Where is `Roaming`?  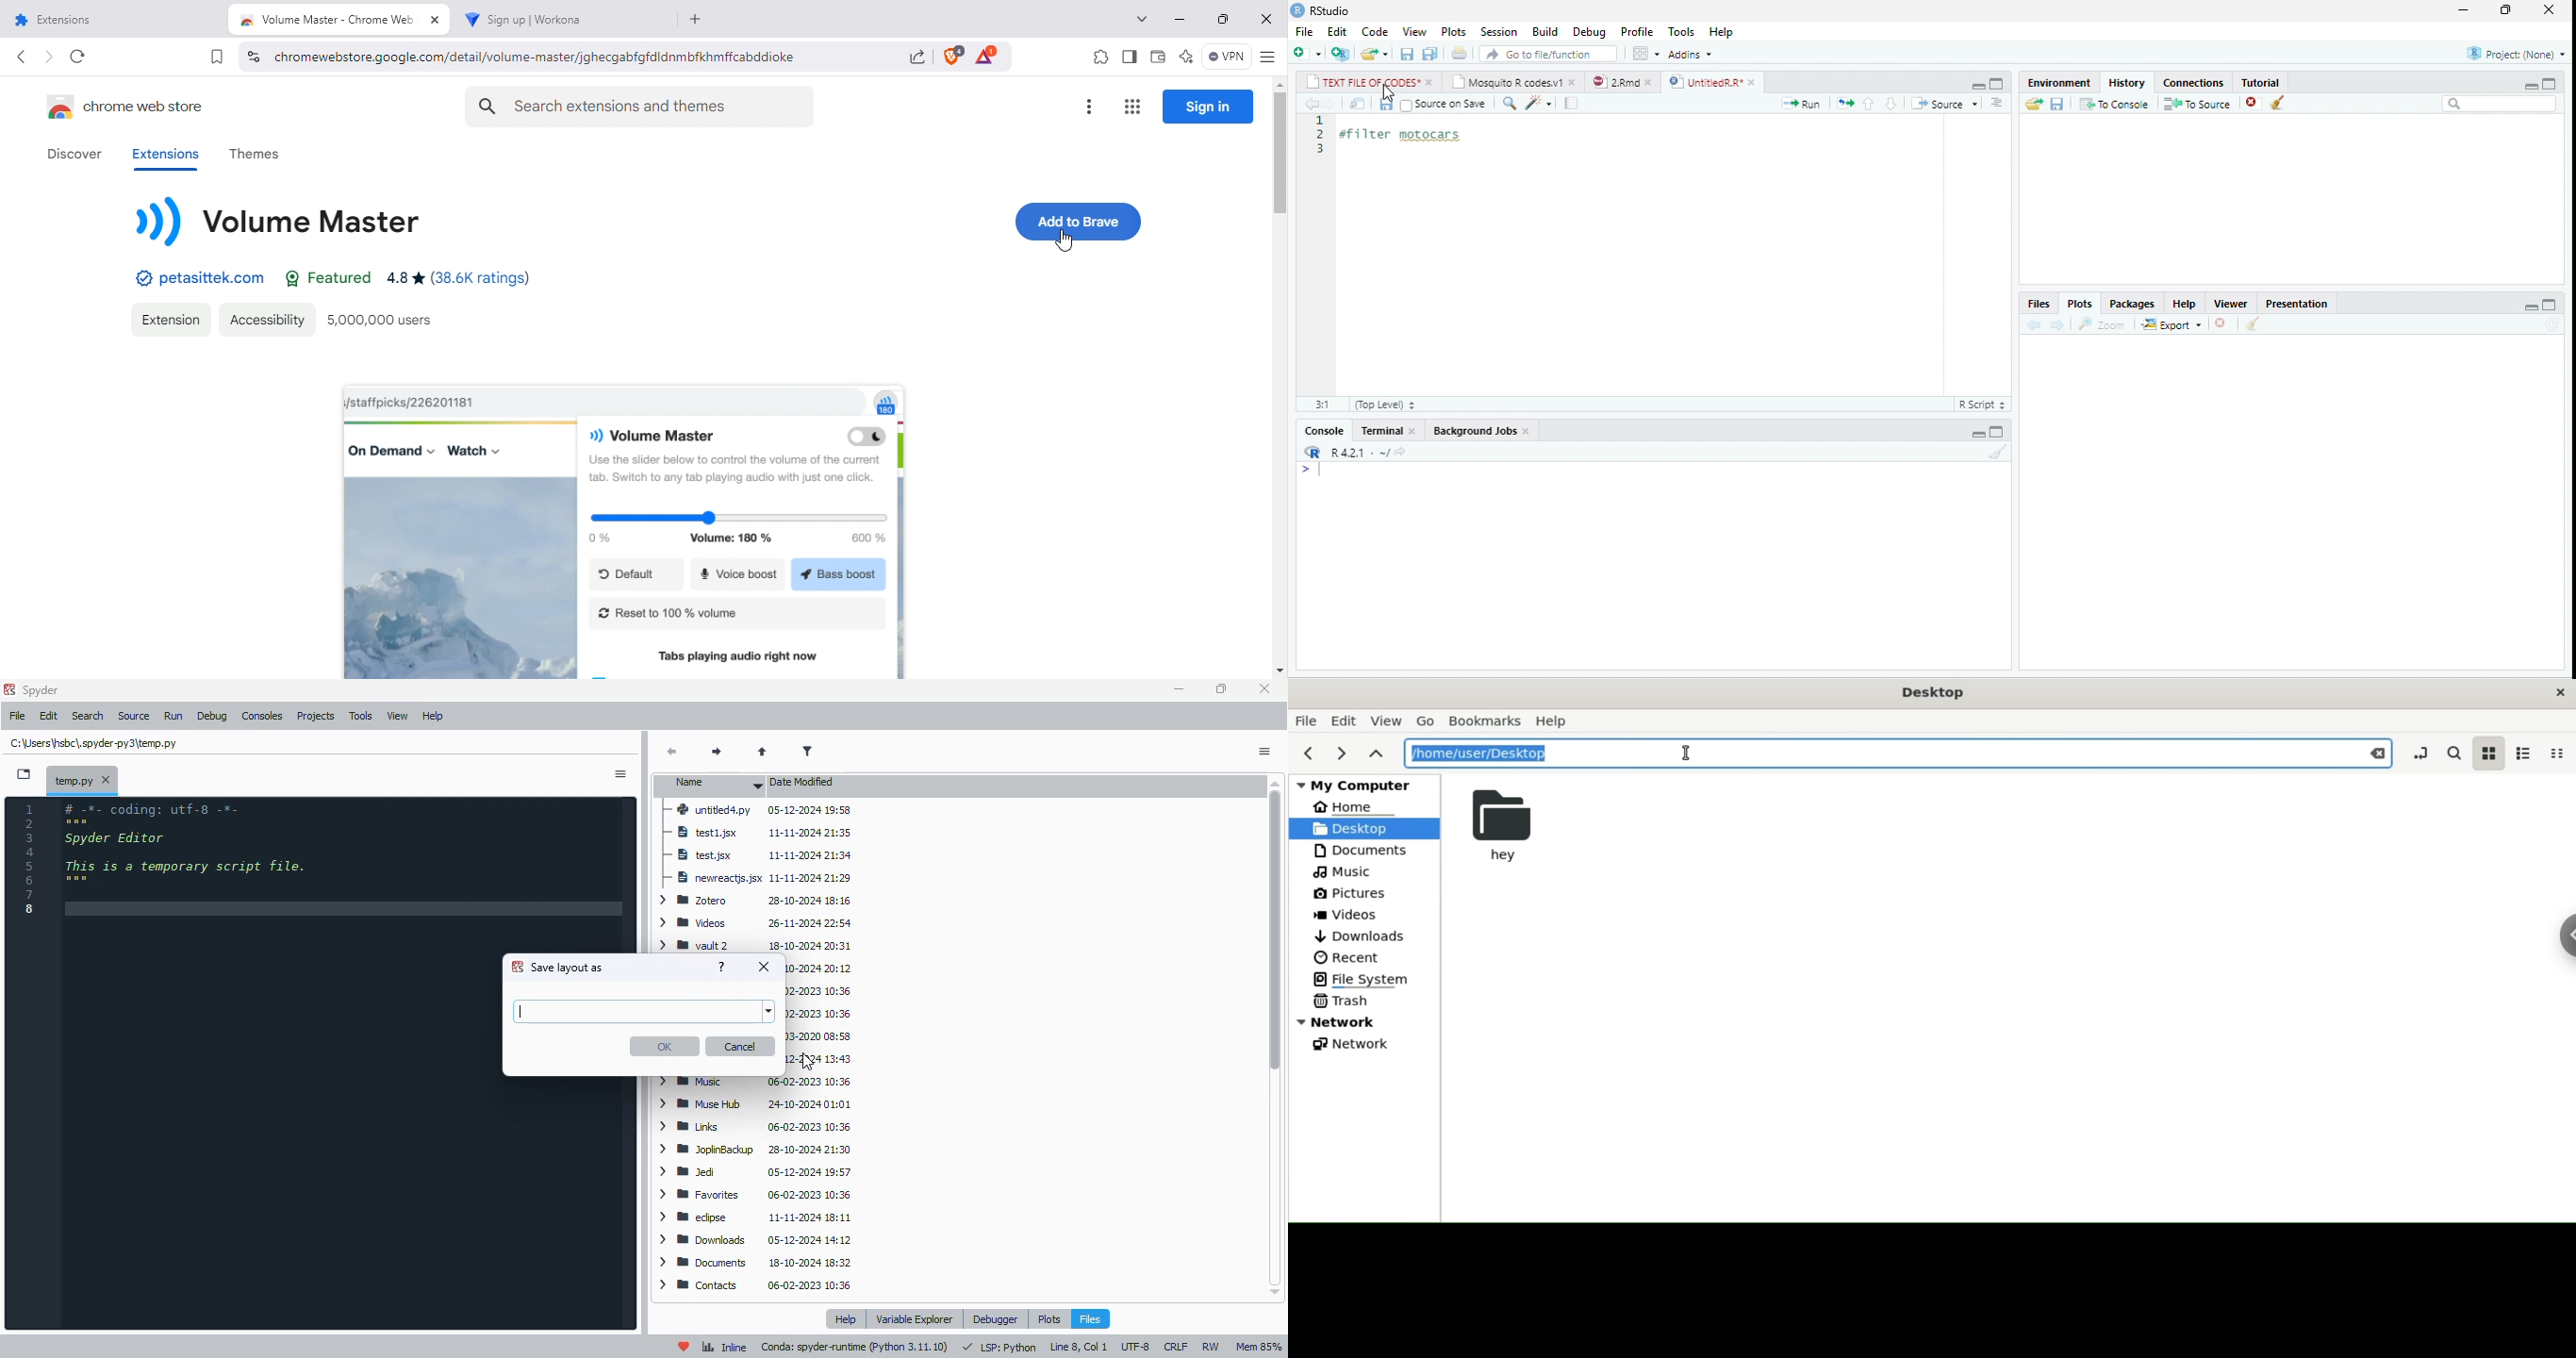
Roaming is located at coordinates (820, 1037).